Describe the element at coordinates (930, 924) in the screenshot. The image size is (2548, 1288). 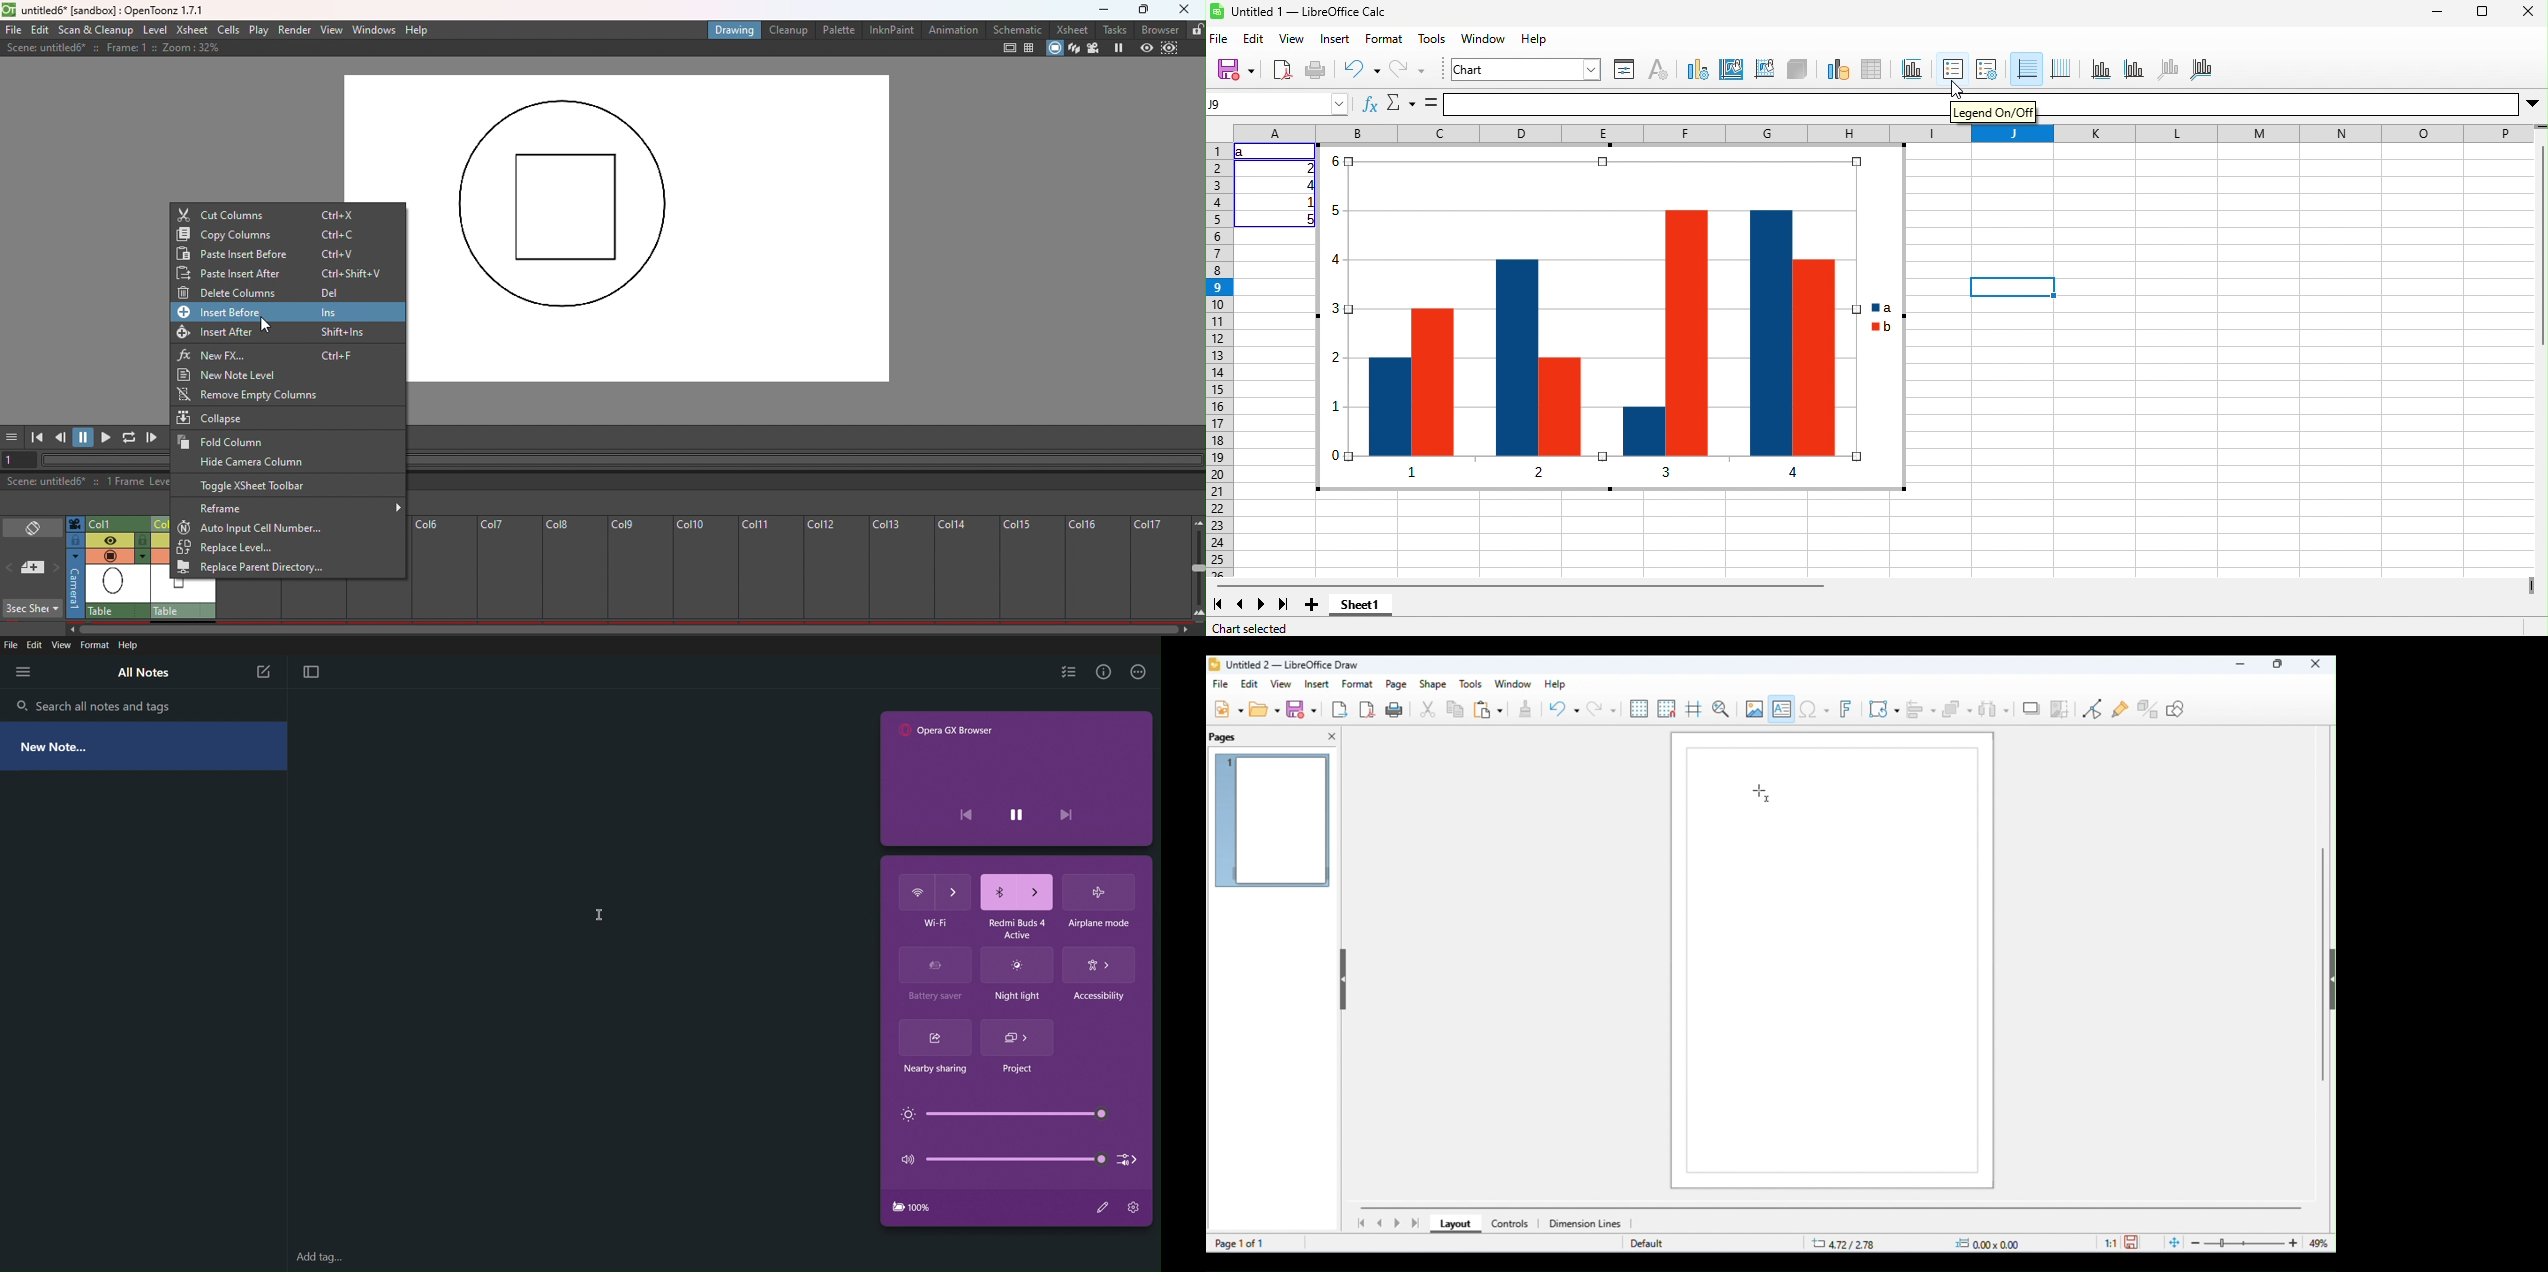
I see `Huawei-5G` at that location.